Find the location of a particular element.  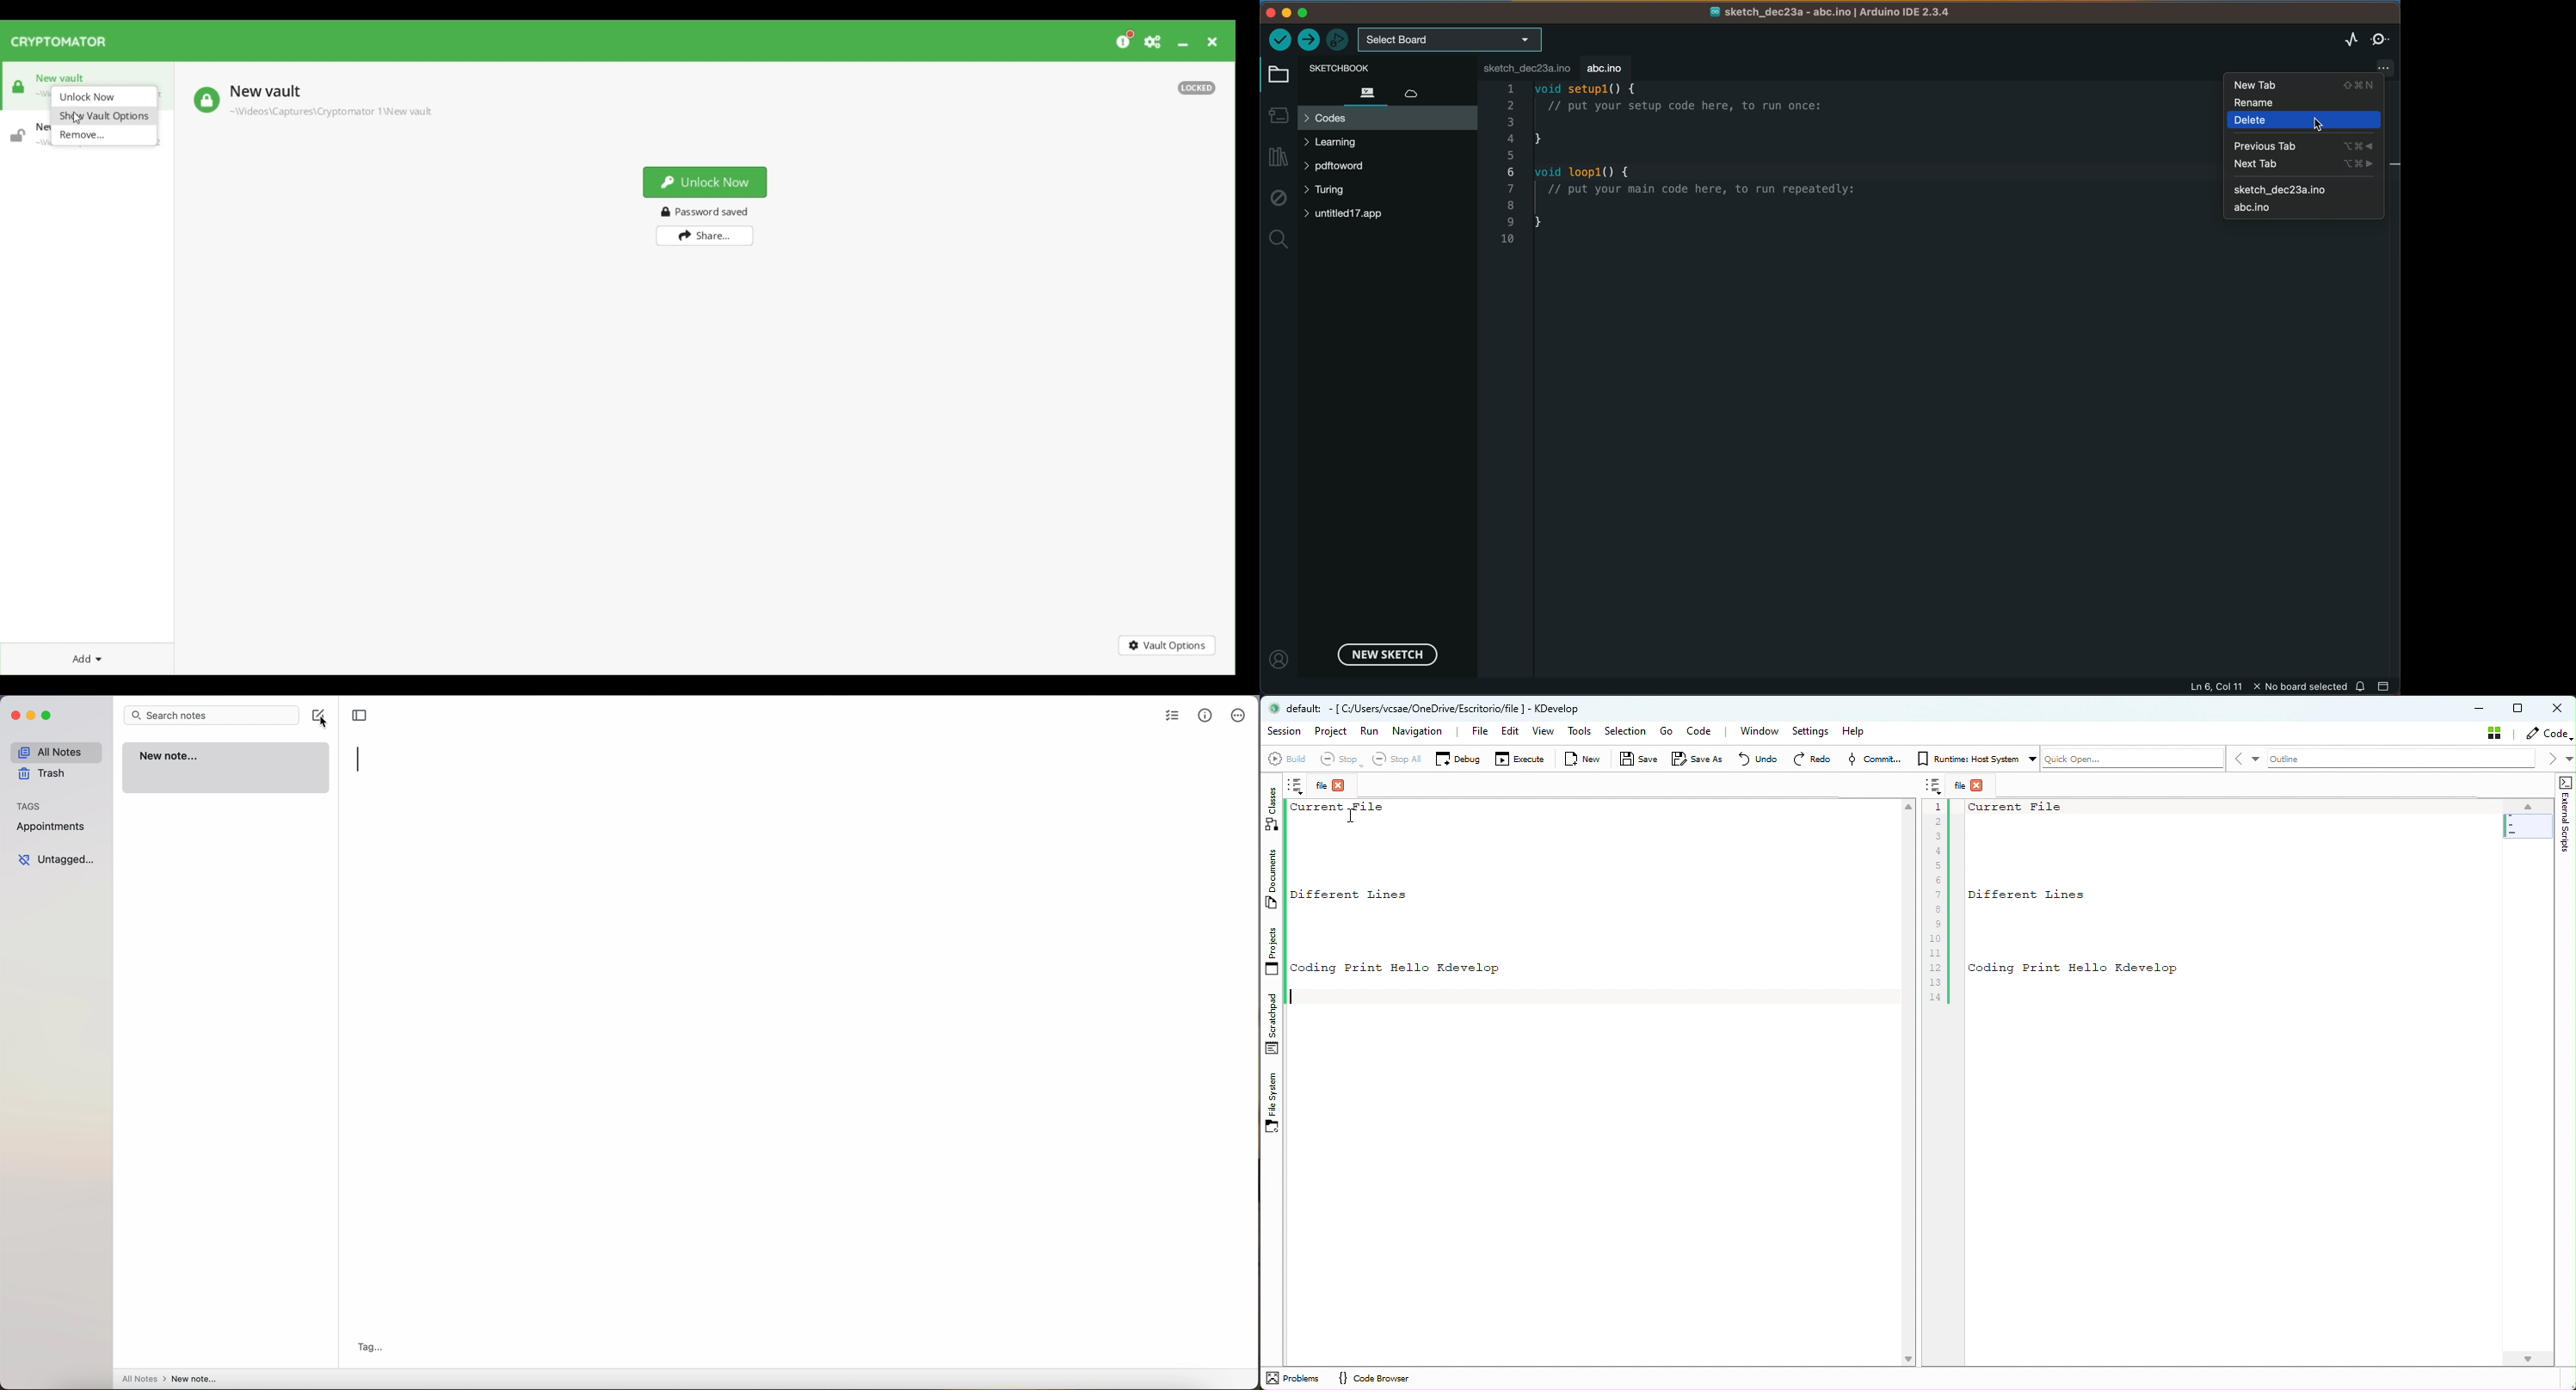

Close interface is located at coordinates (1213, 42).